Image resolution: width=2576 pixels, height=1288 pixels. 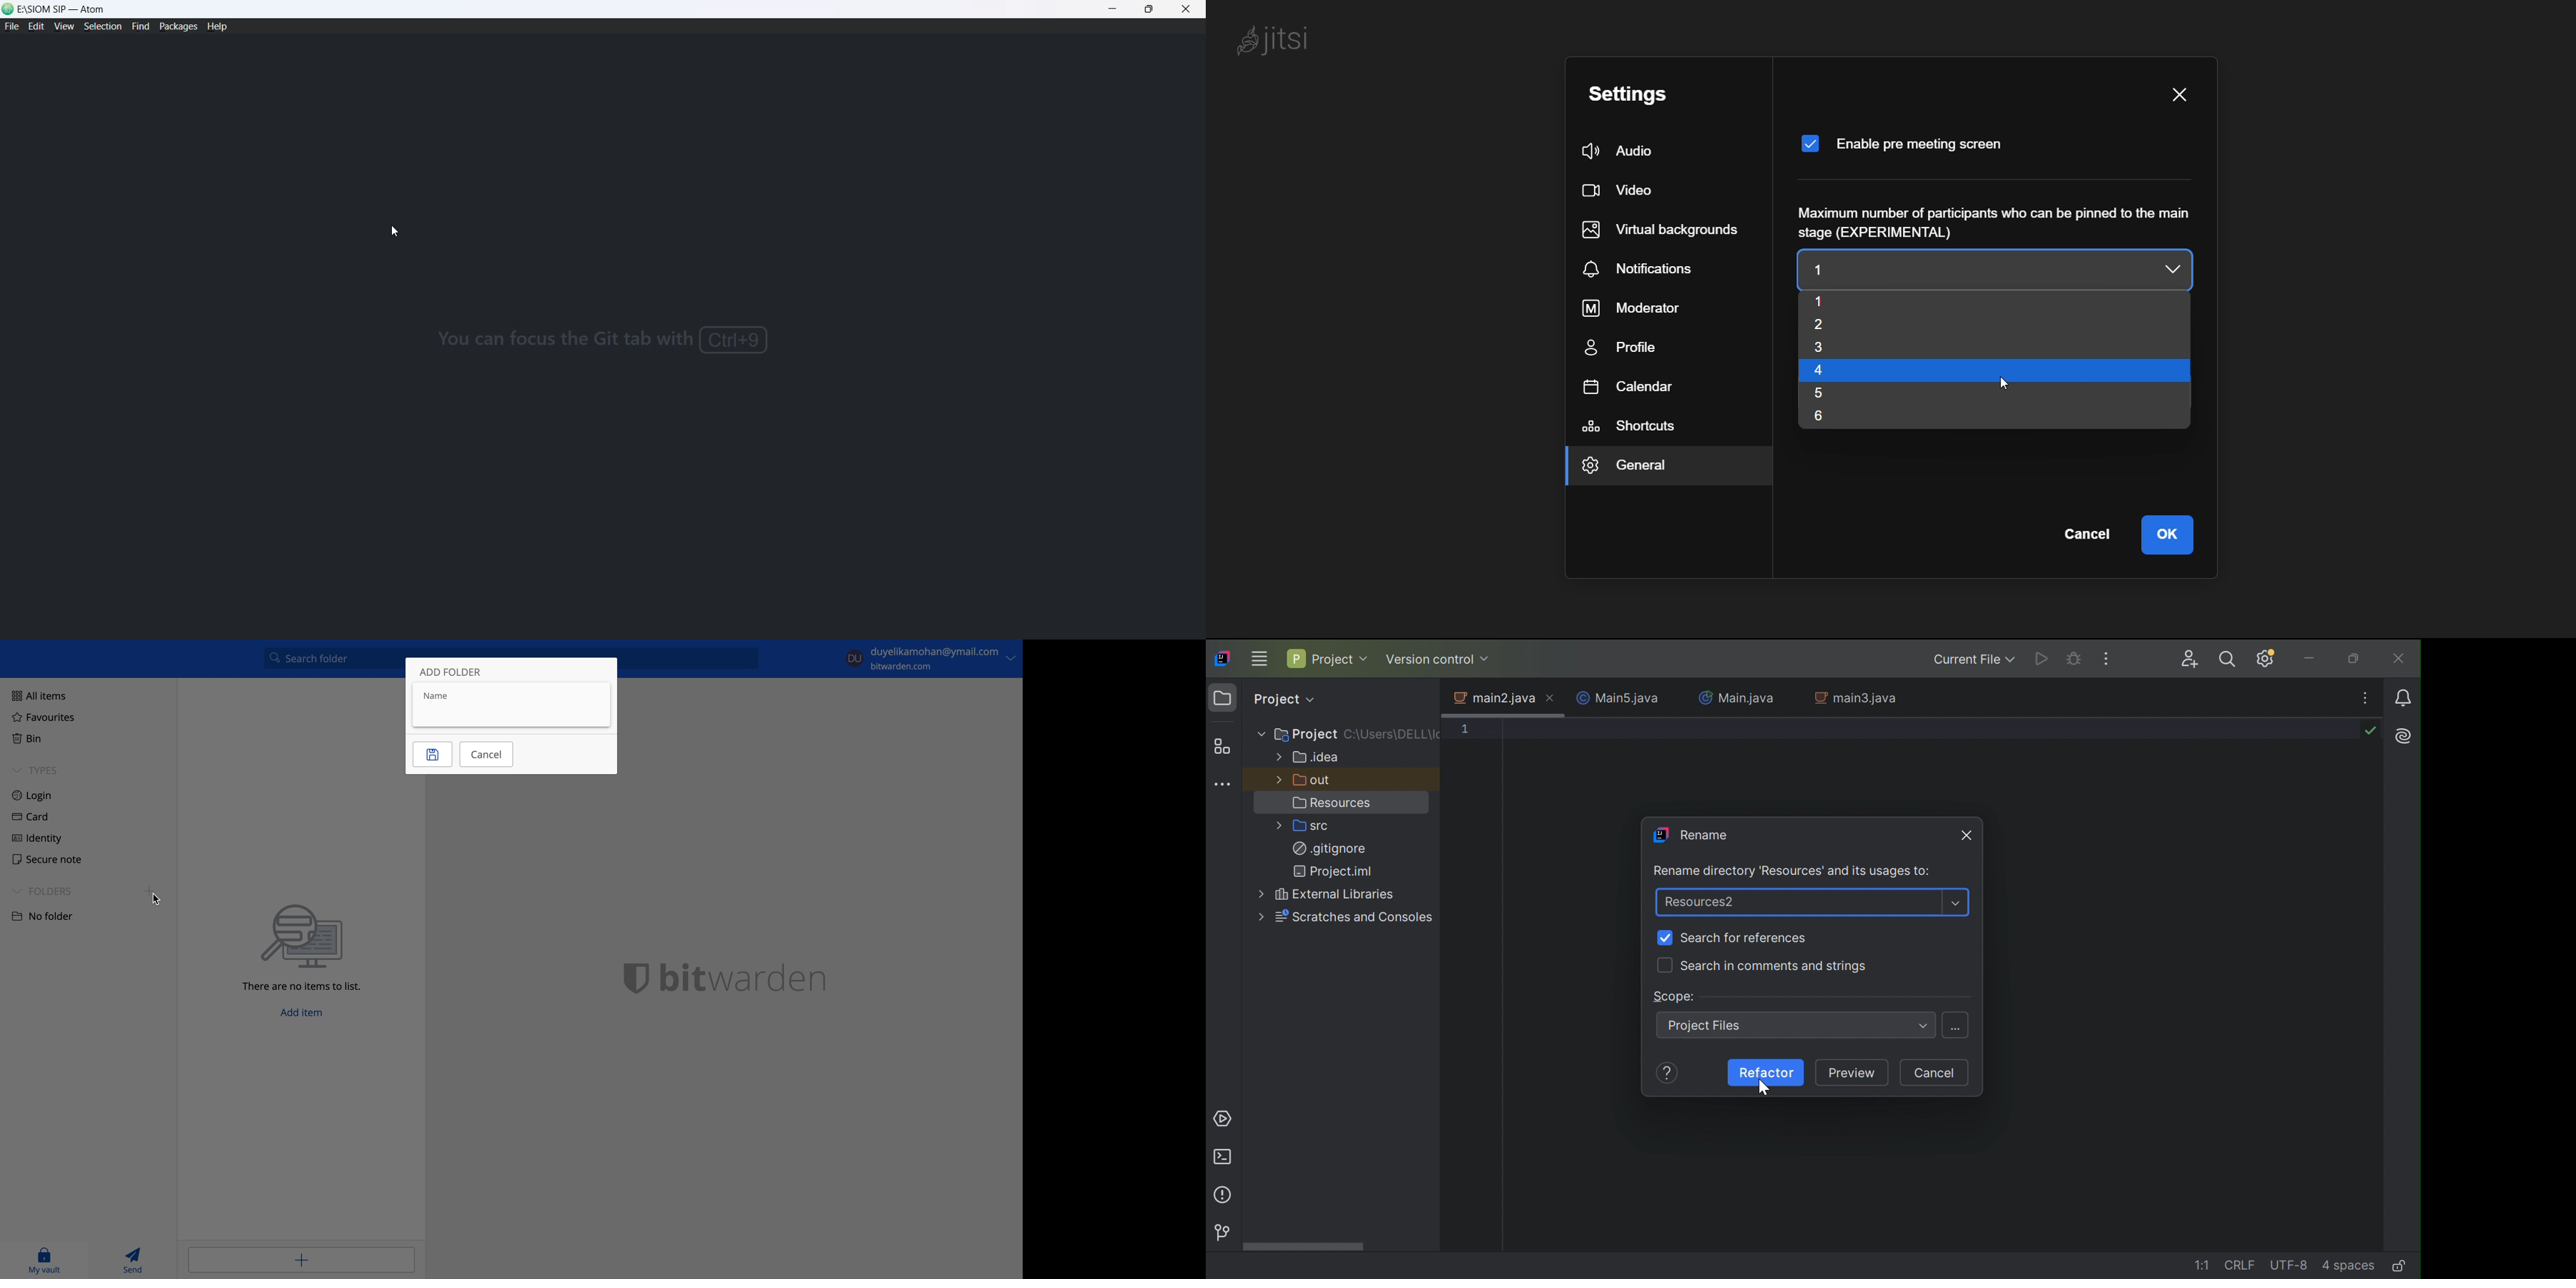 I want to click on my vault, so click(x=44, y=1260).